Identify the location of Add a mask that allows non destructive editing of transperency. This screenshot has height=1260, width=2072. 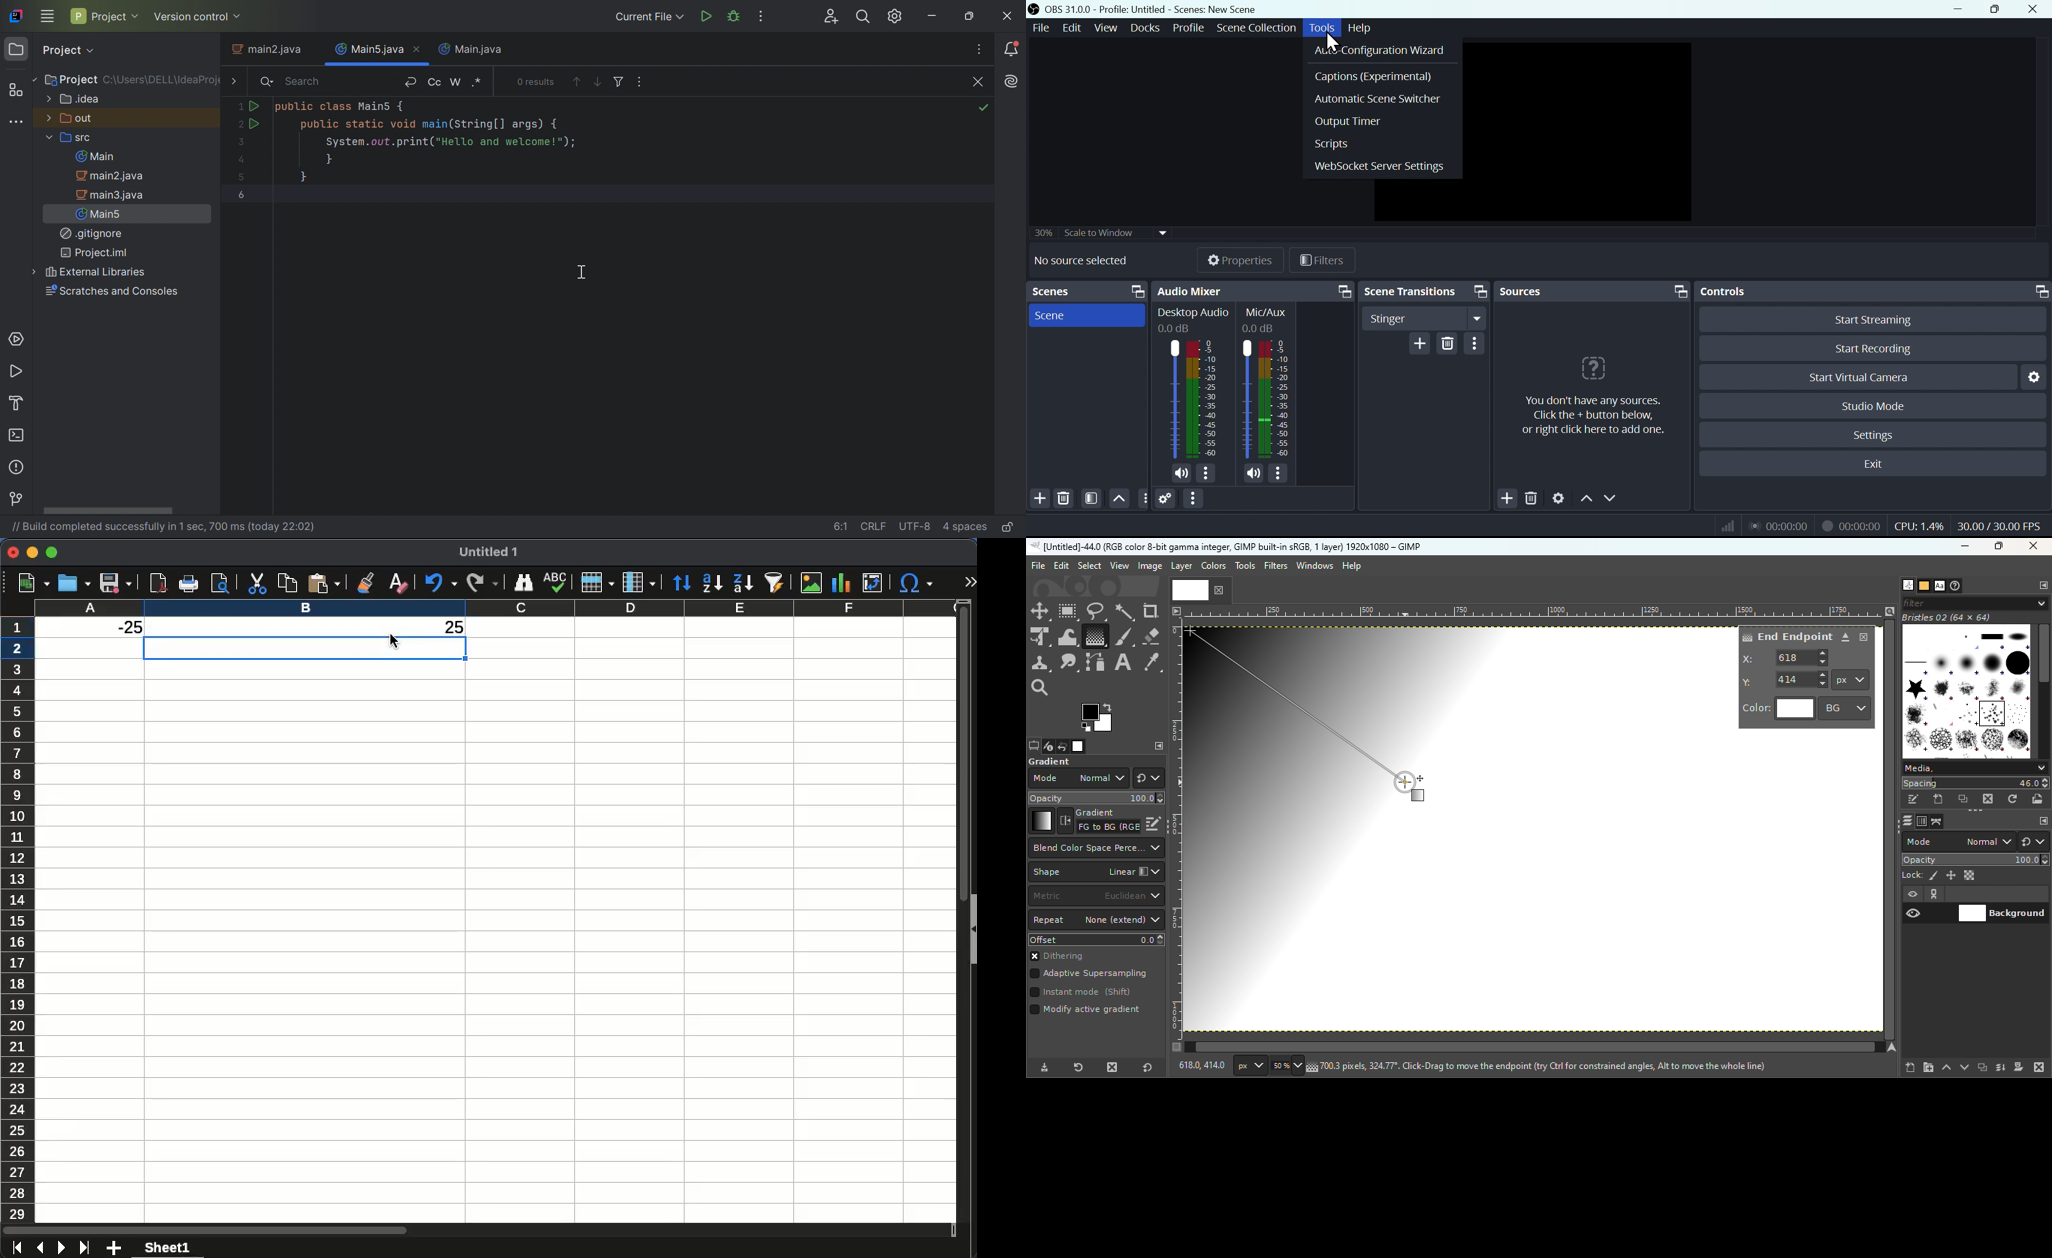
(2019, 1068).